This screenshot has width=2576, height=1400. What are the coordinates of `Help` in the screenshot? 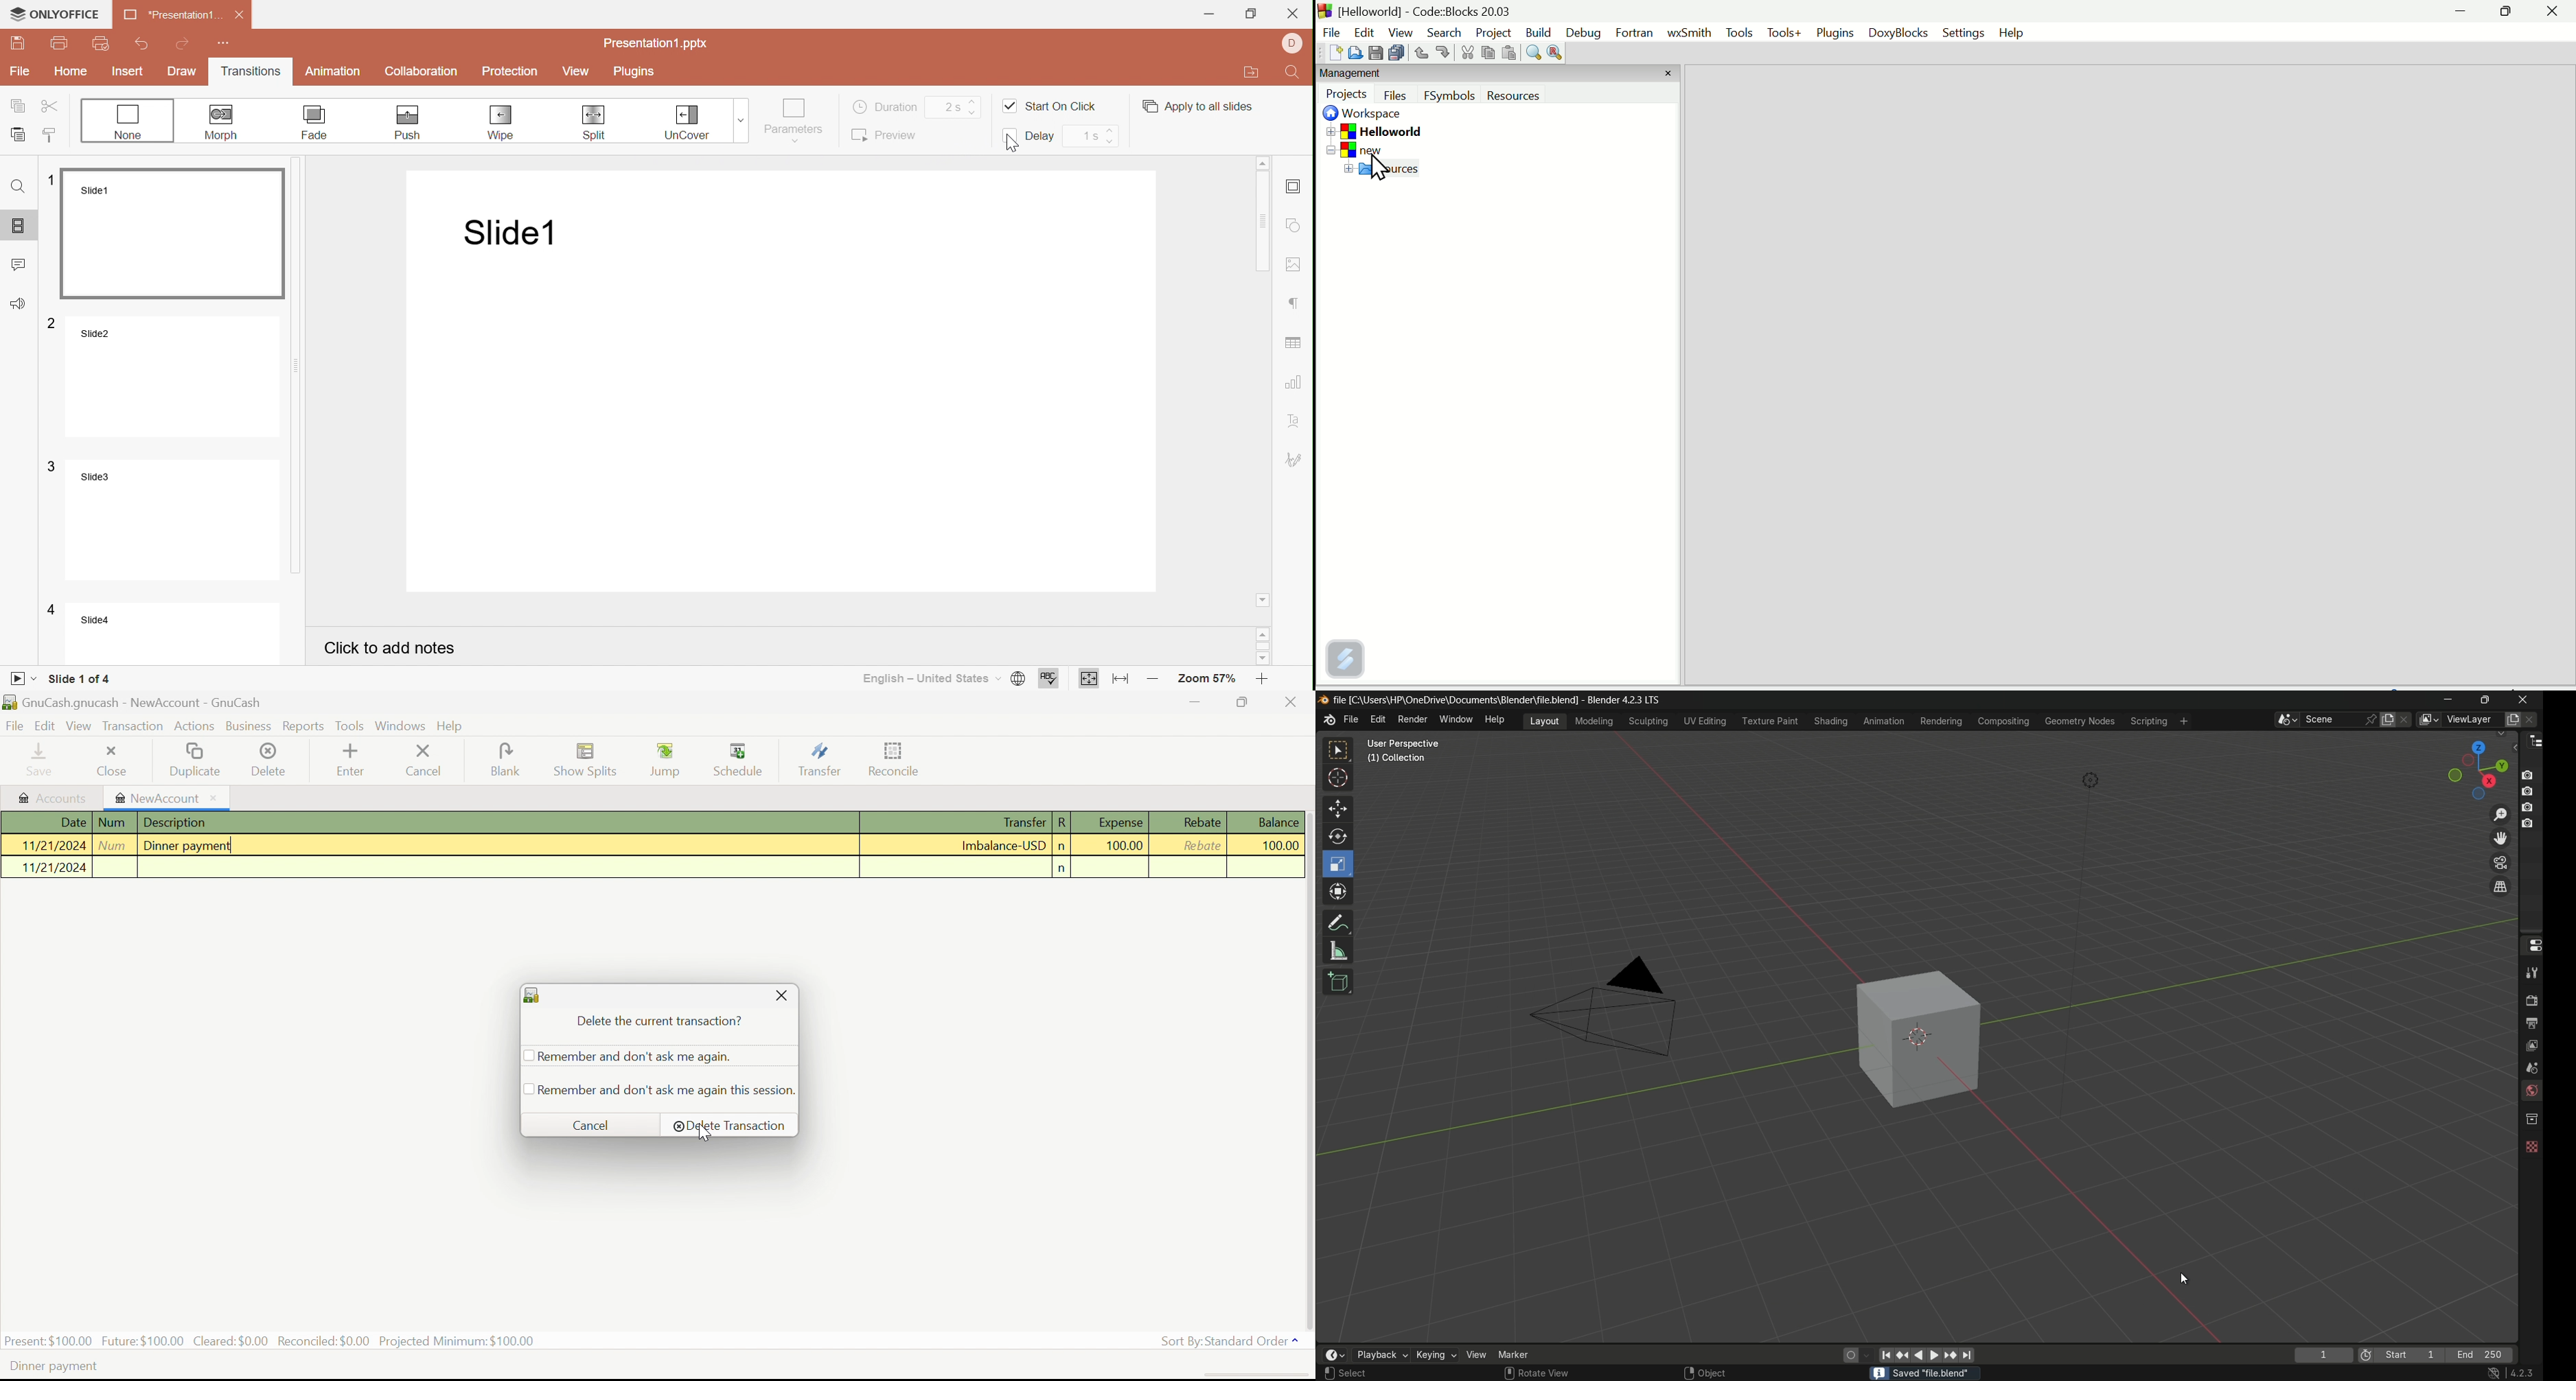 It's located at (2013, 31).